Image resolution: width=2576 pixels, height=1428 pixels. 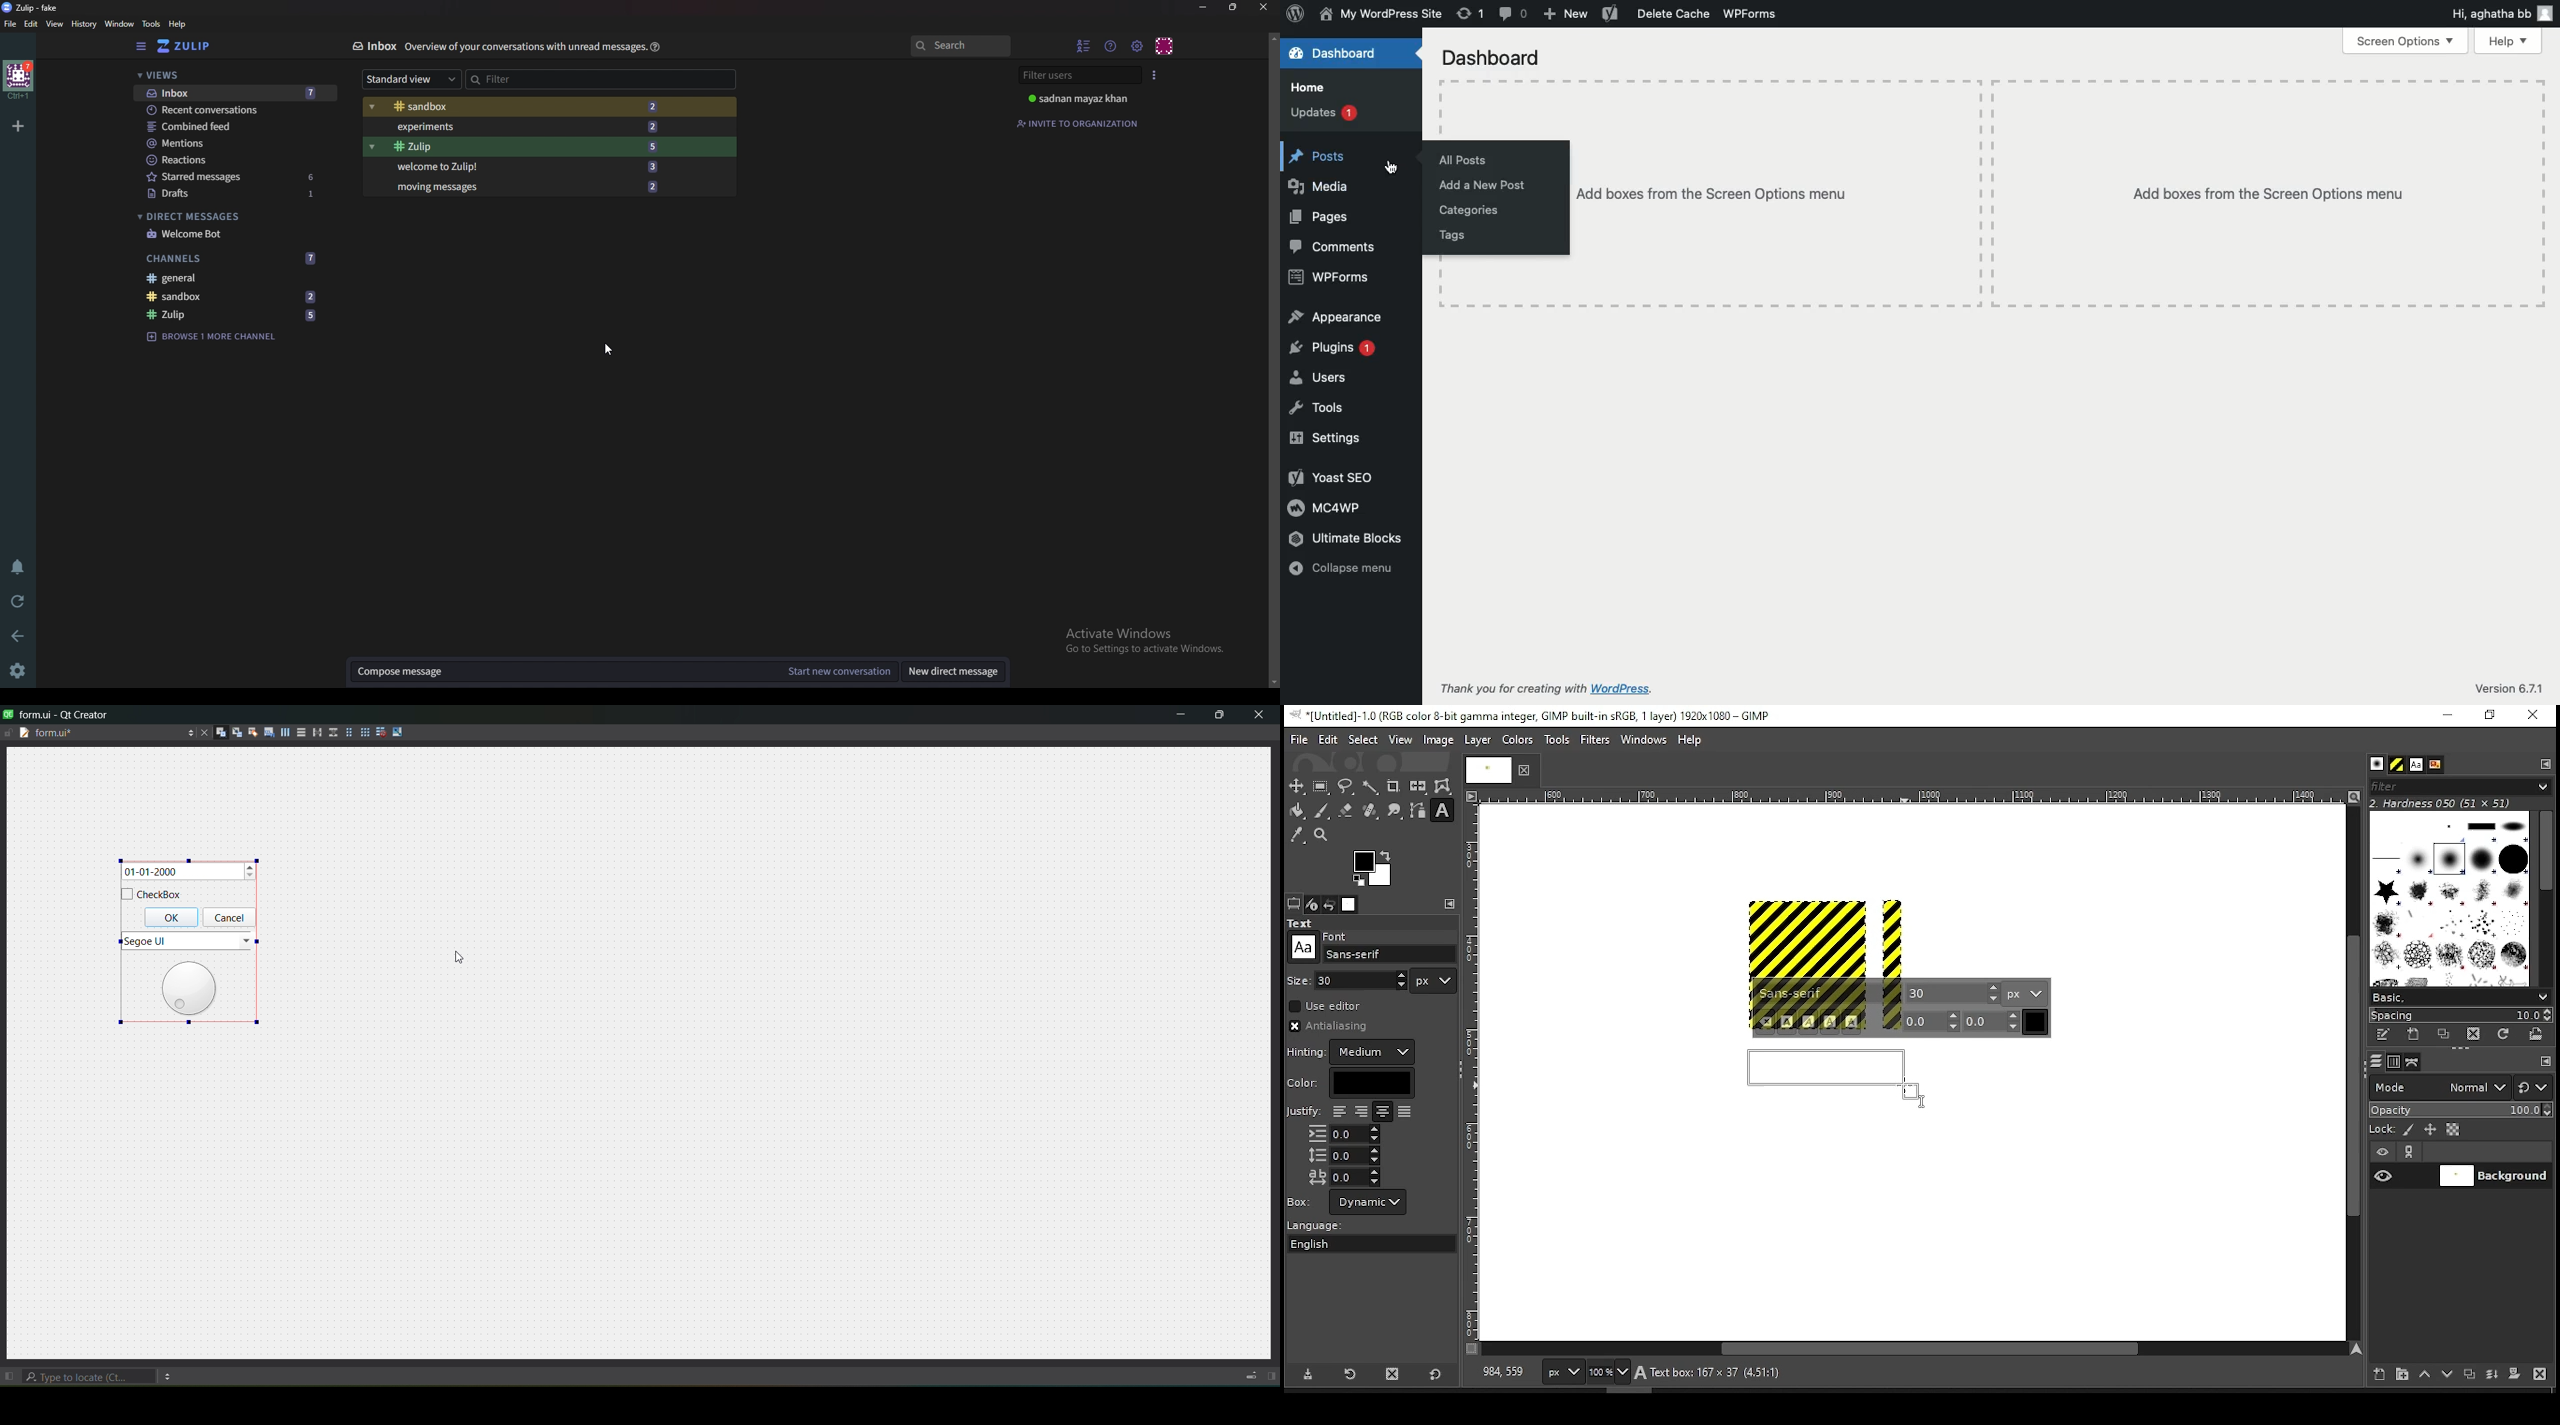 I want to click on Browse 1 more channel, so click(x=221, y=337).